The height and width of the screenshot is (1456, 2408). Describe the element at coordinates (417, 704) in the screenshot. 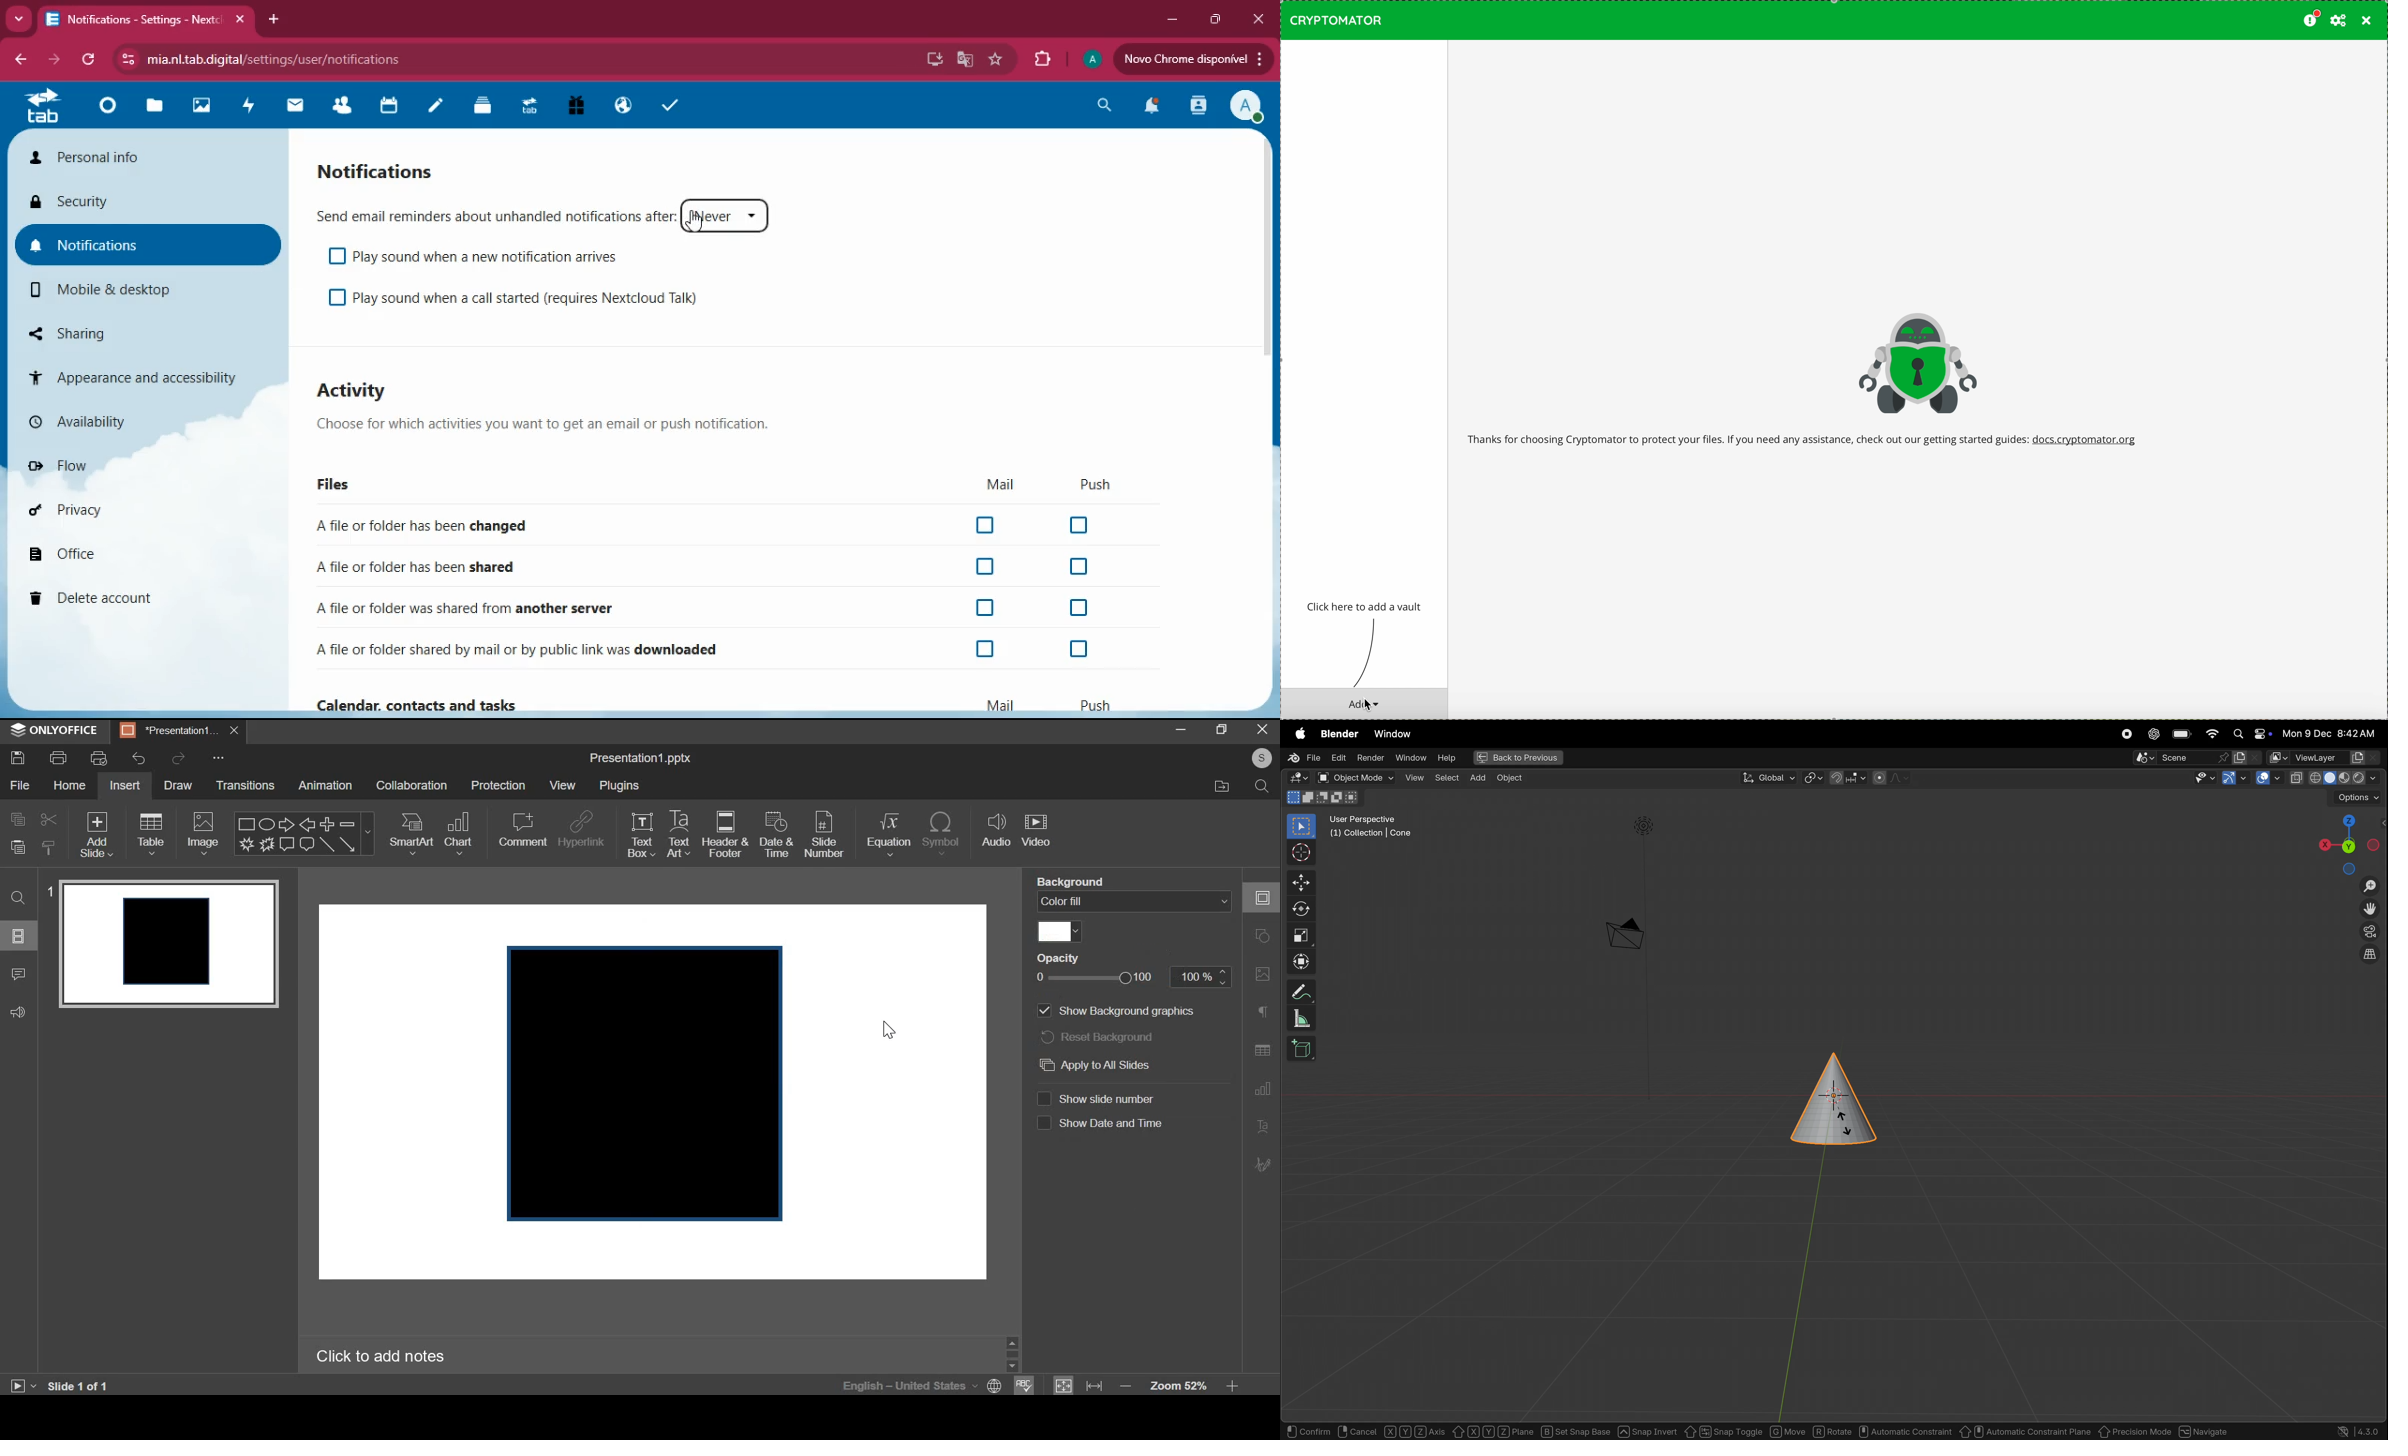

I see `Calendar, contacts and tasks` at that location.